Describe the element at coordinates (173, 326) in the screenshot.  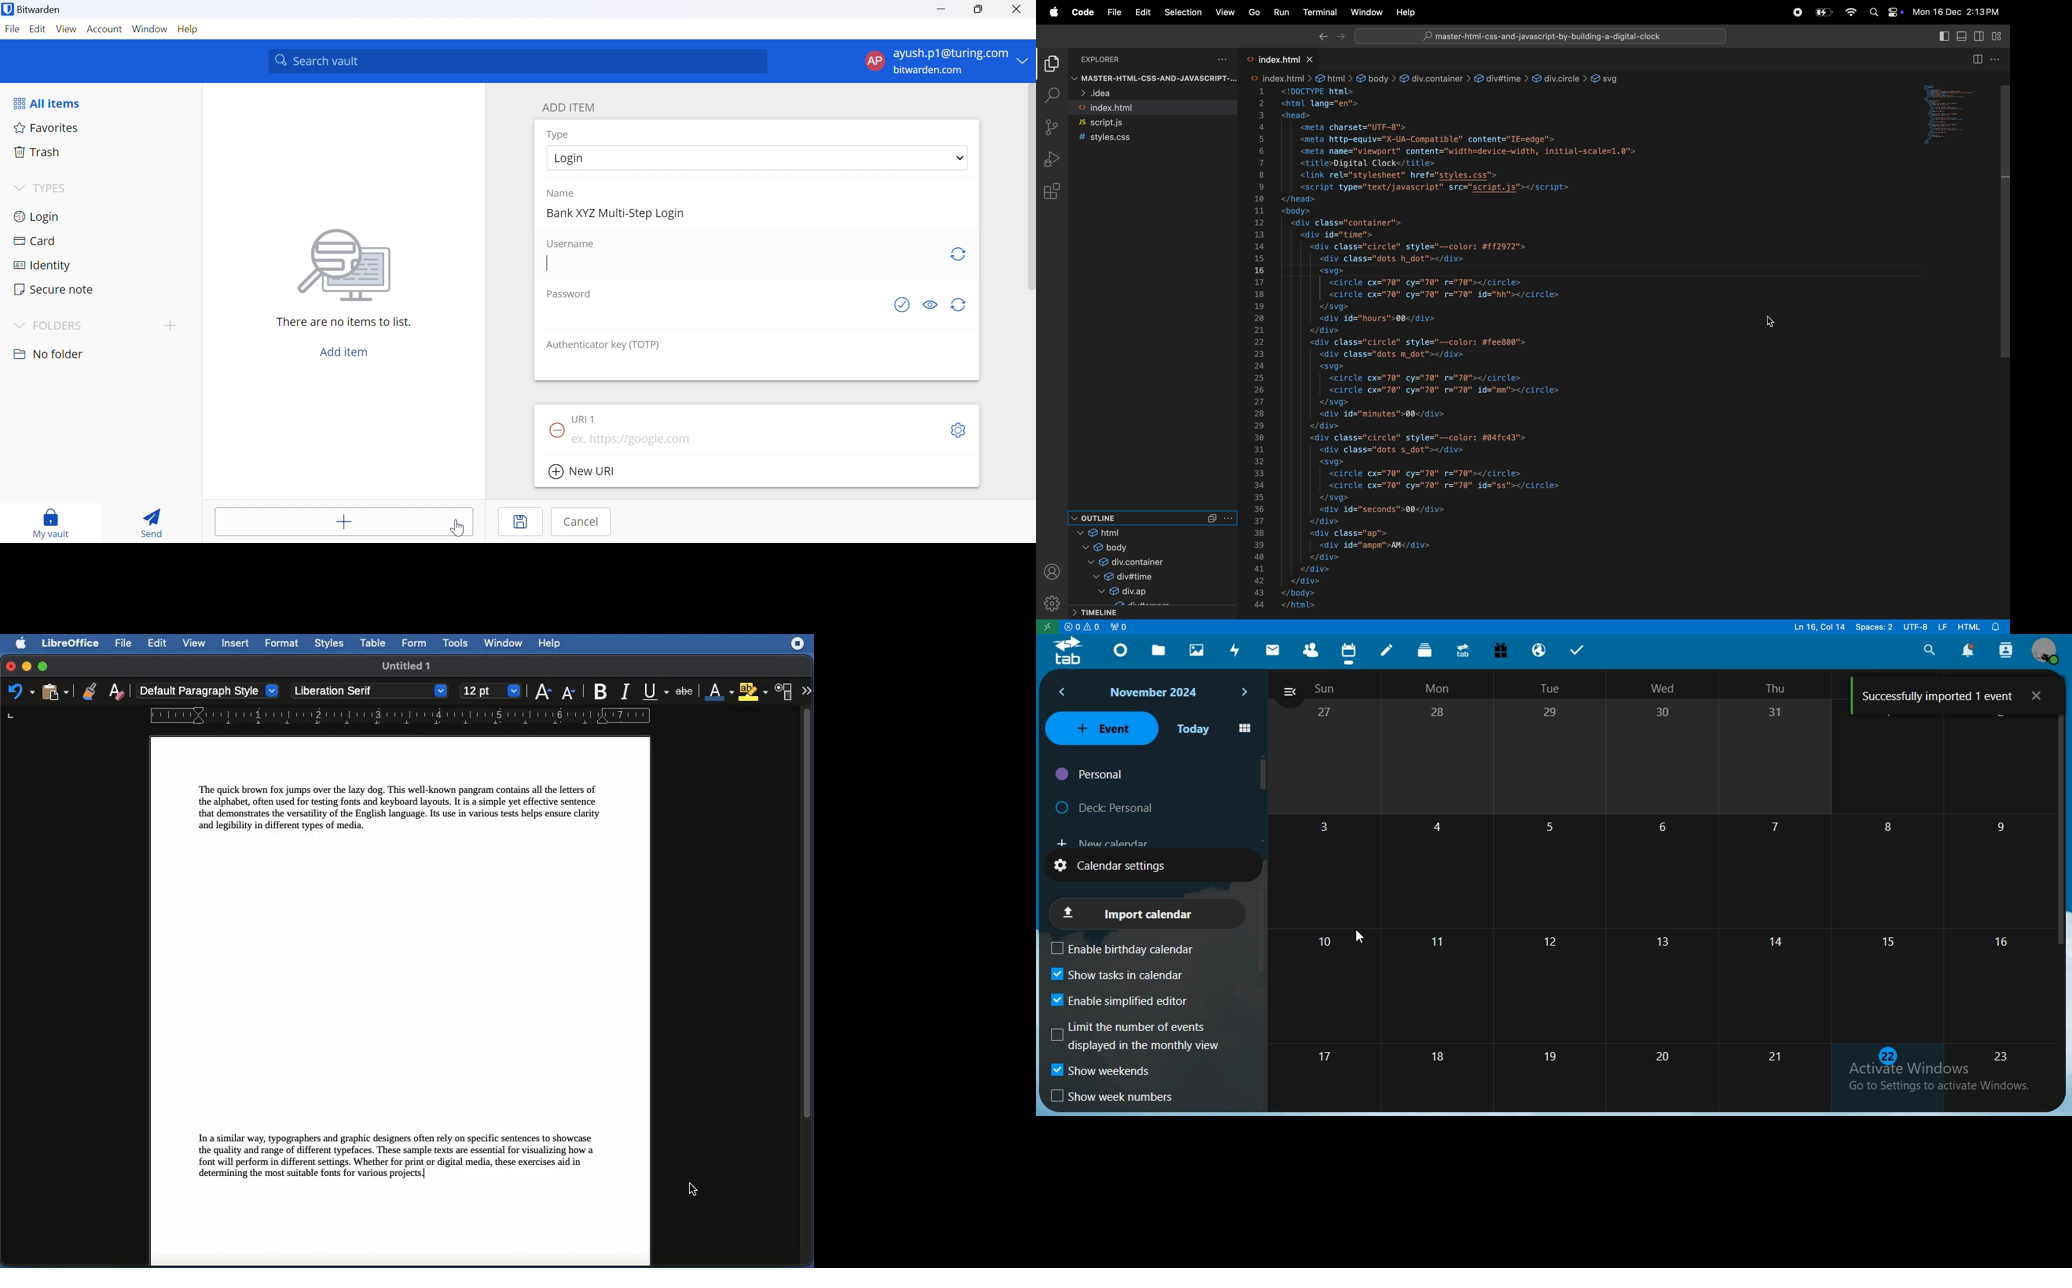
I see `add folder` at that location.